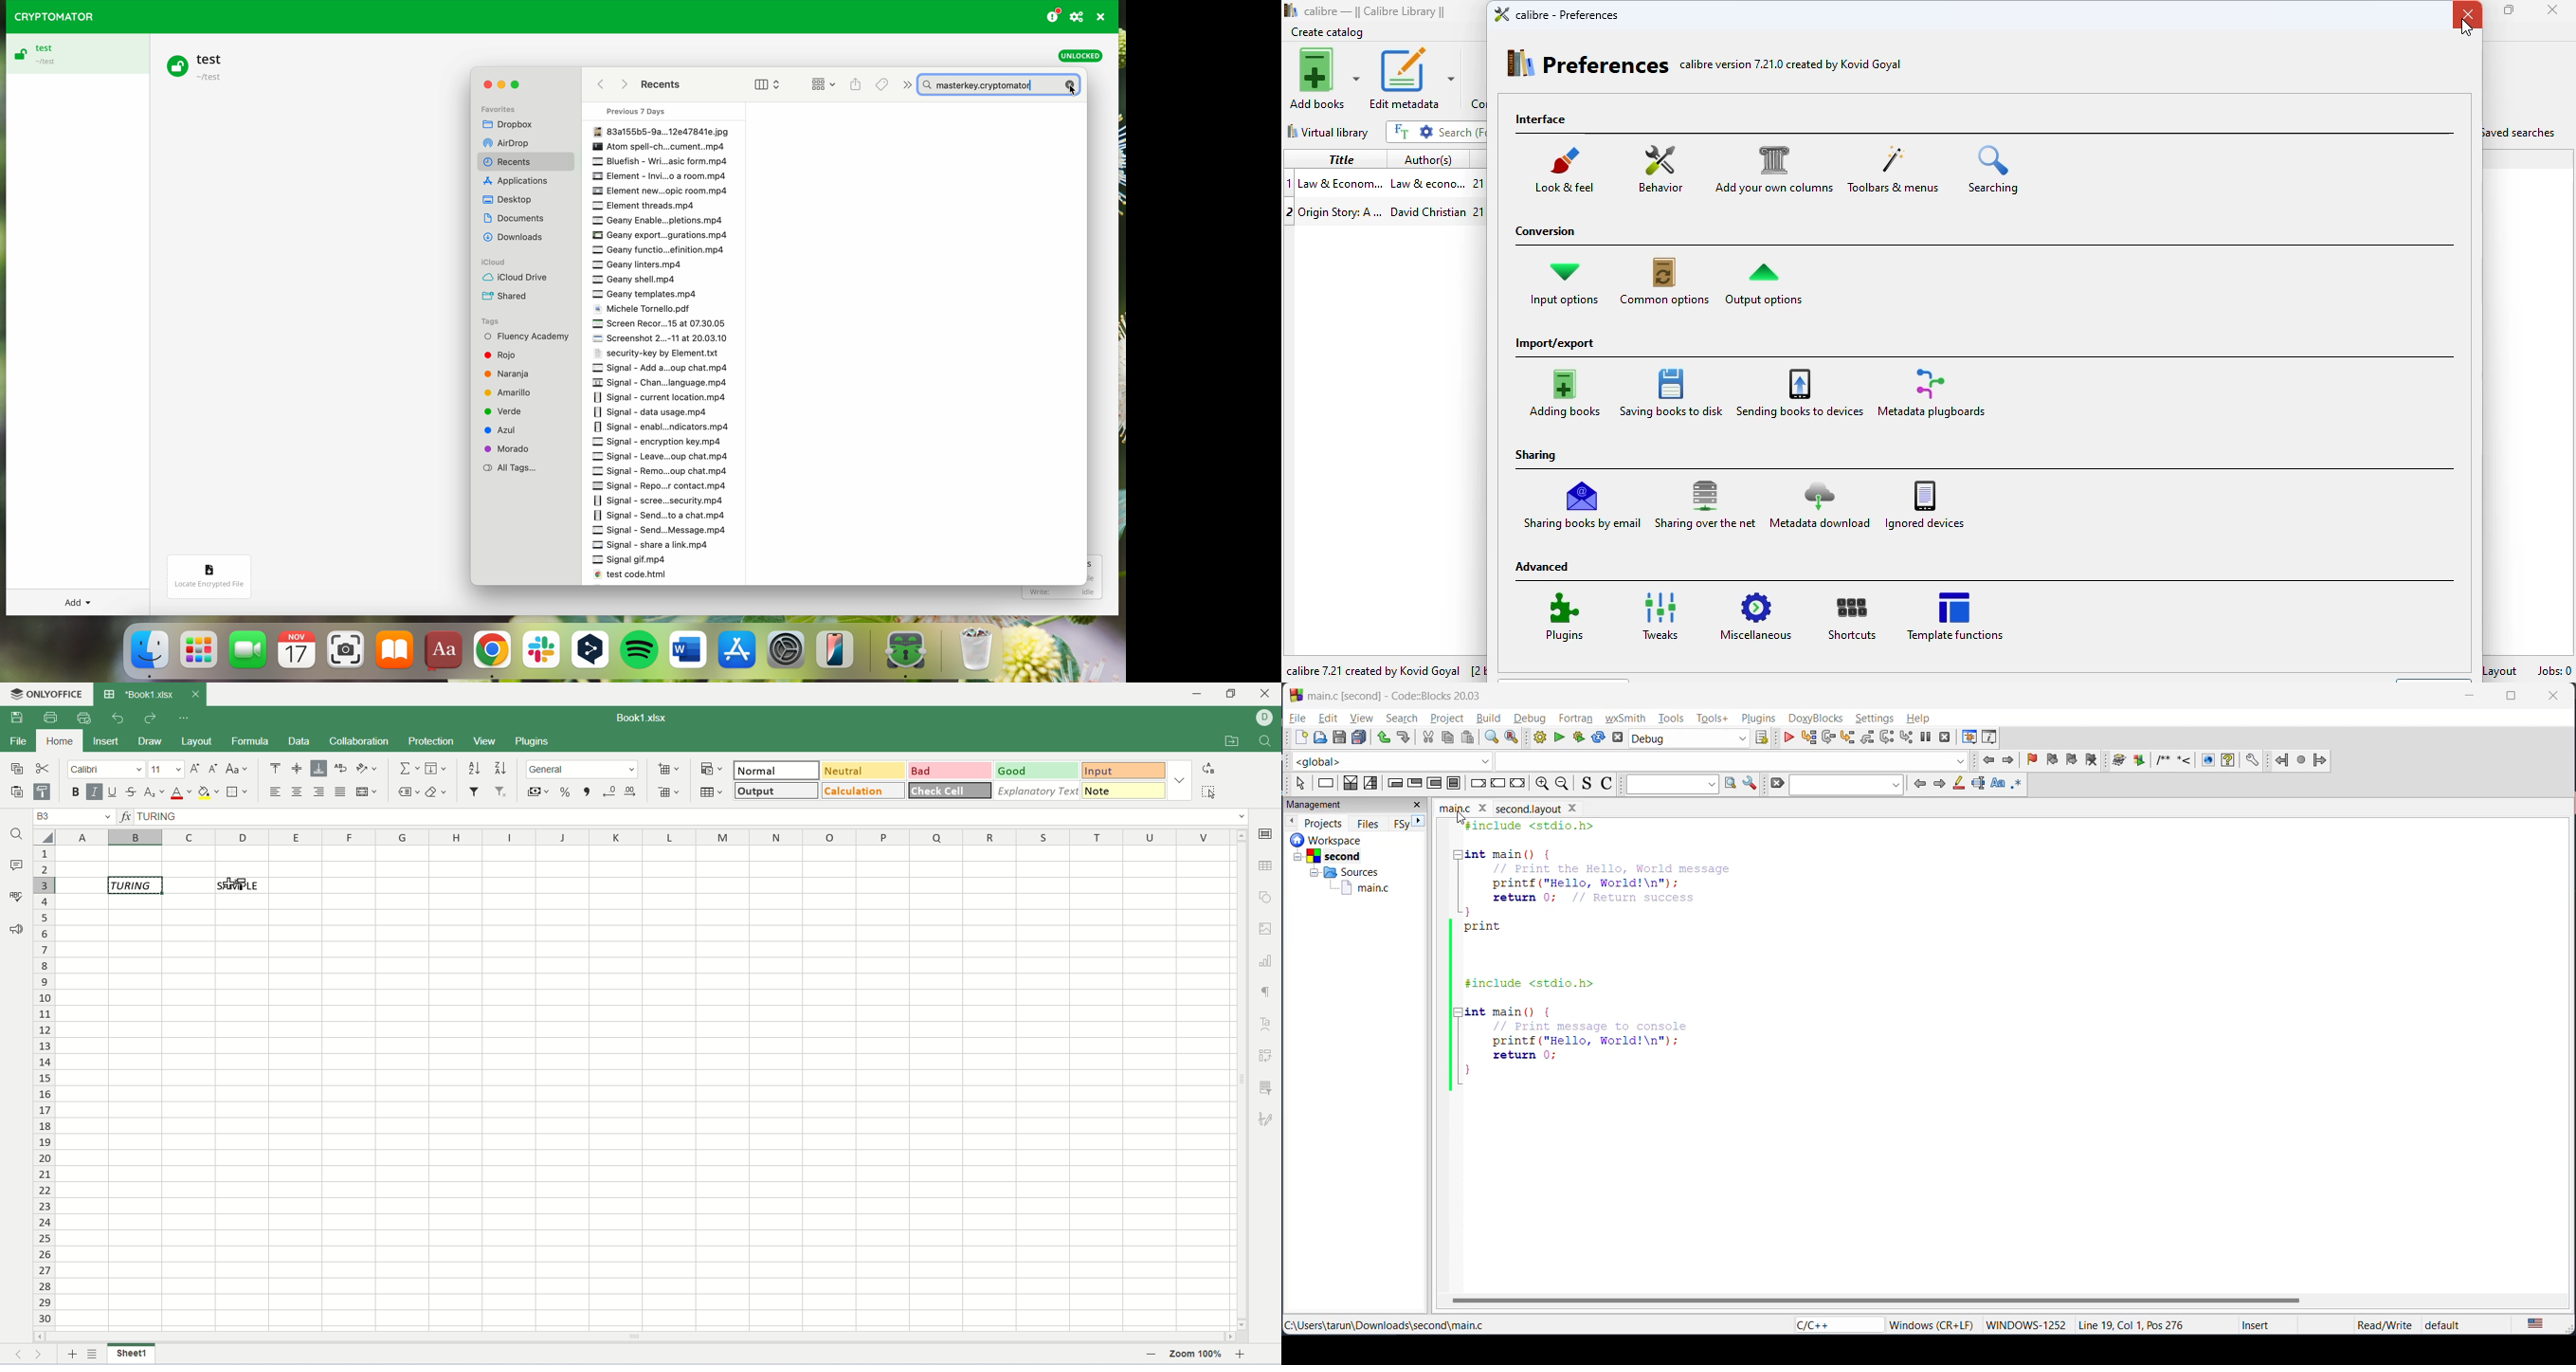  I want to click on cut, so click(1429, 738).